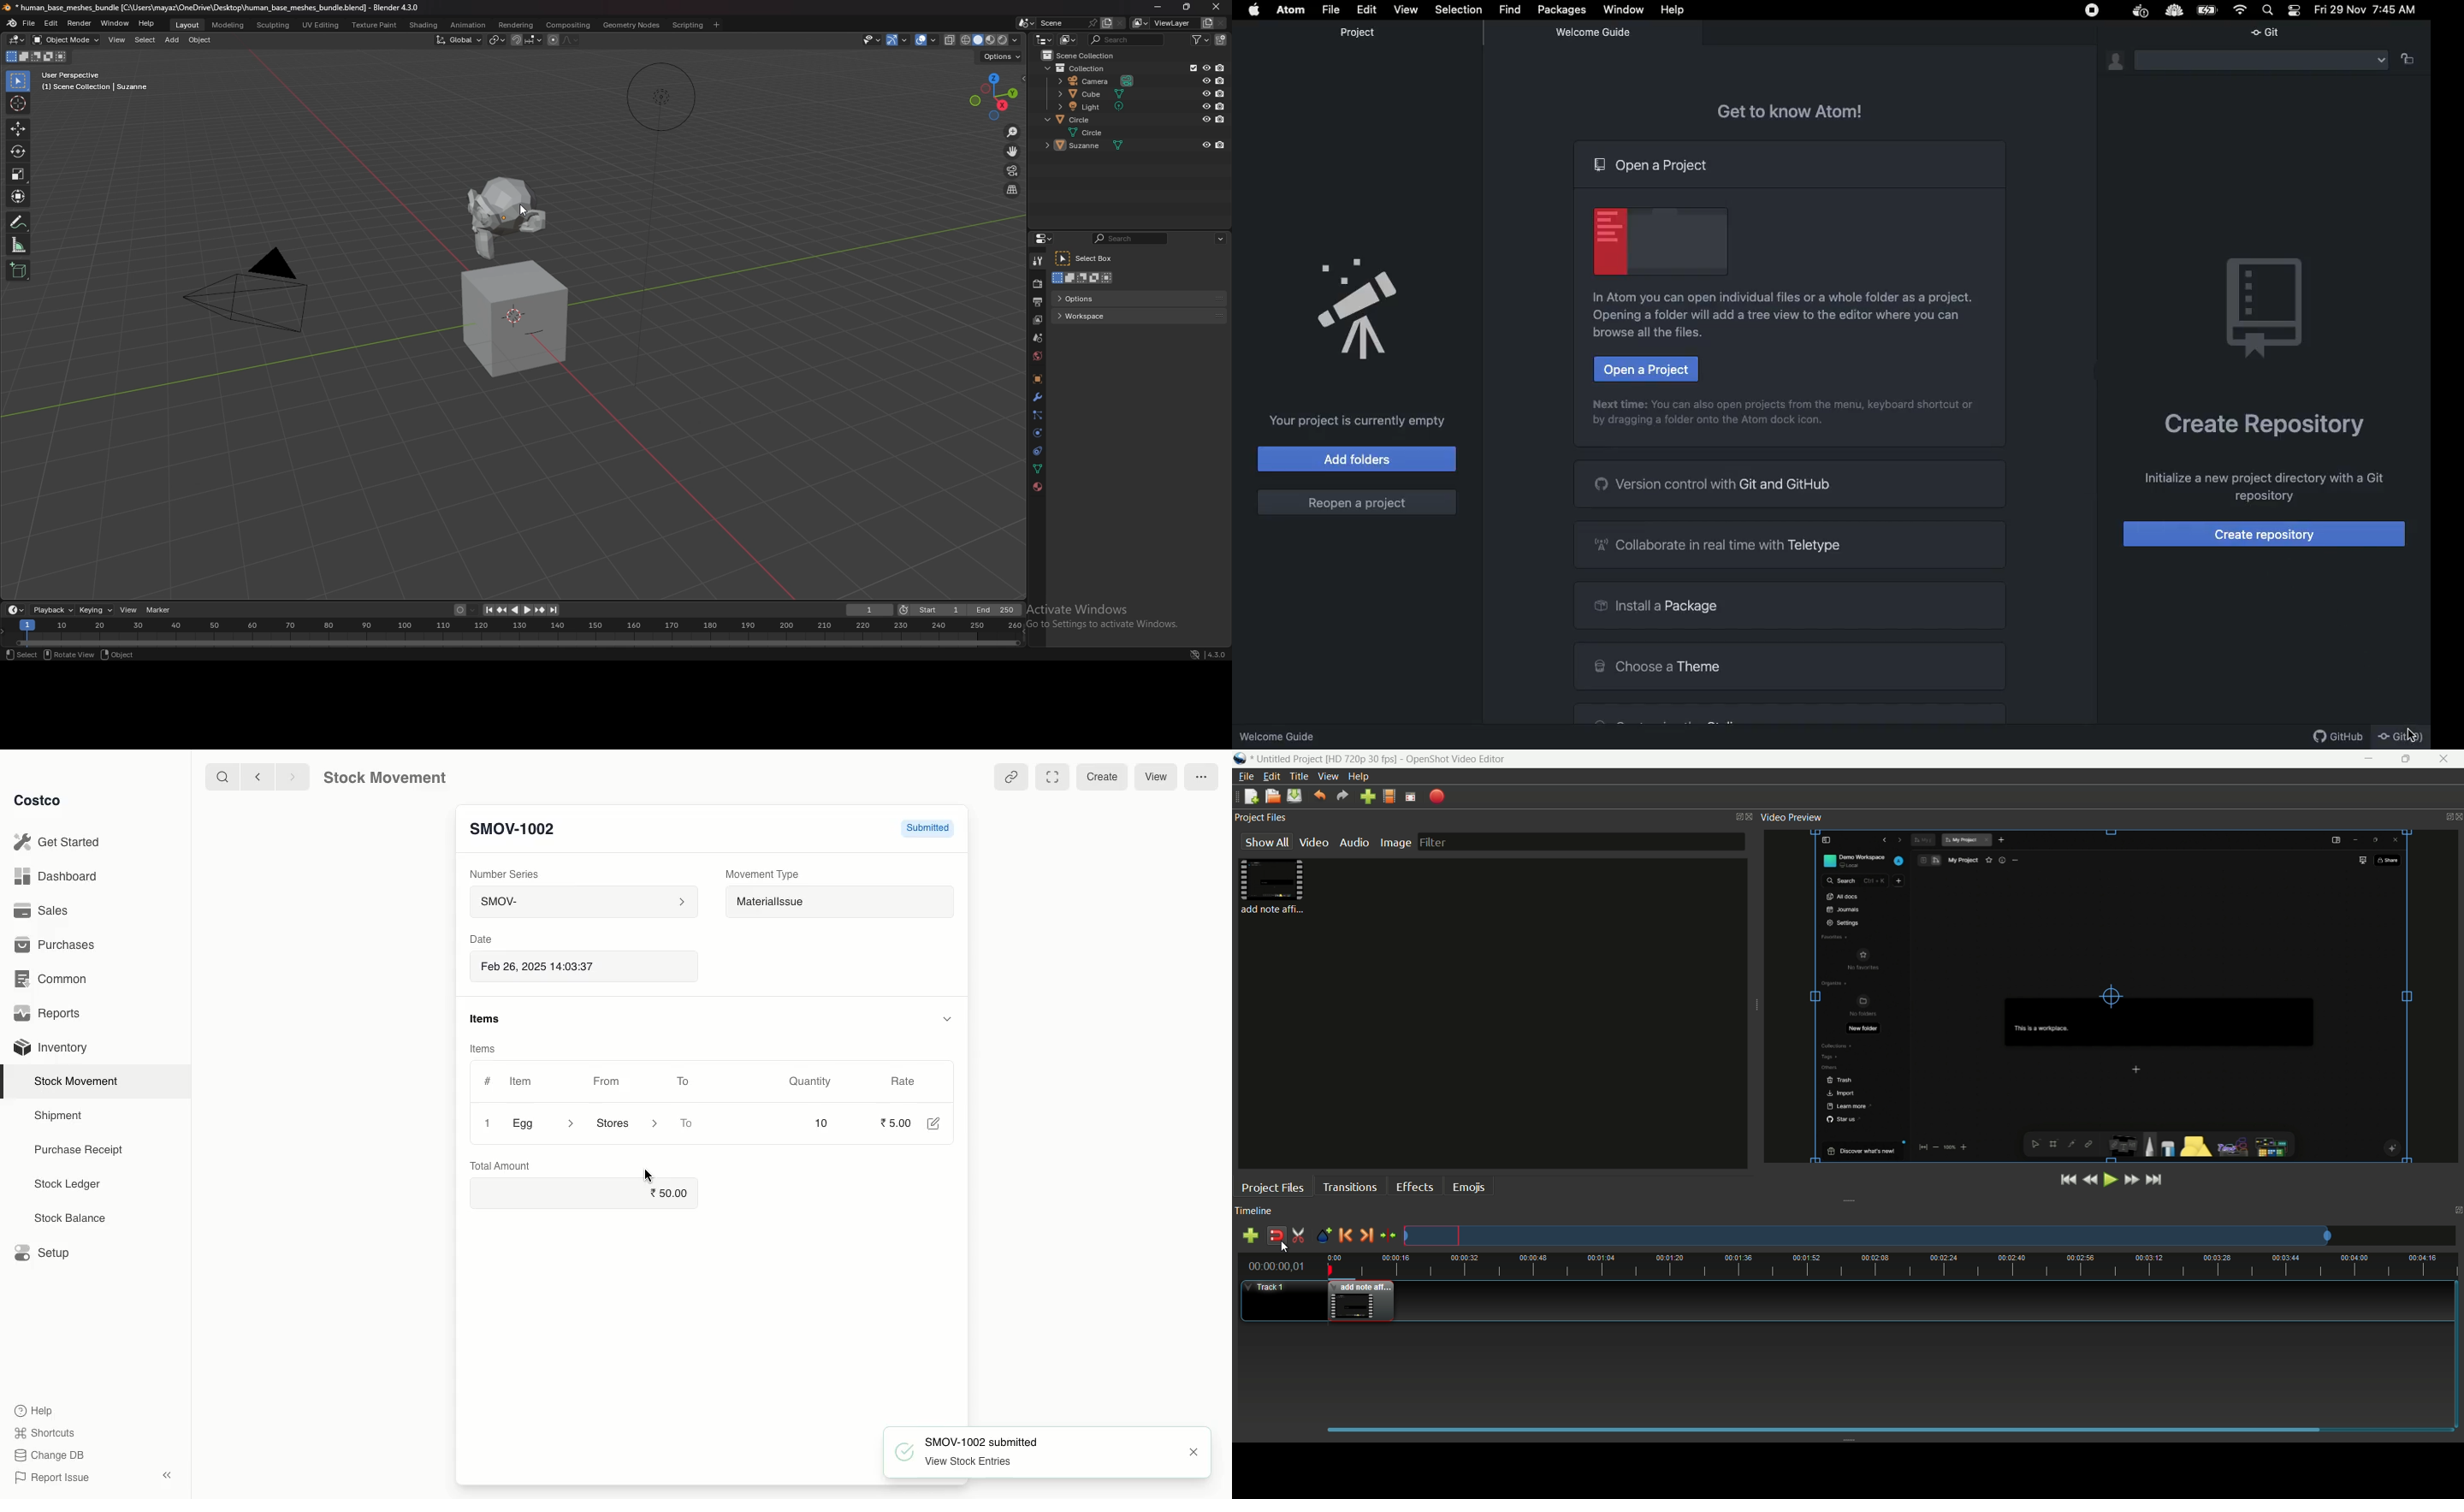 The image size is (2464, 1512). What do you see at coordinates (1159, 776) in the screenshot?
I see `View` at bounding box center [1159, 776].